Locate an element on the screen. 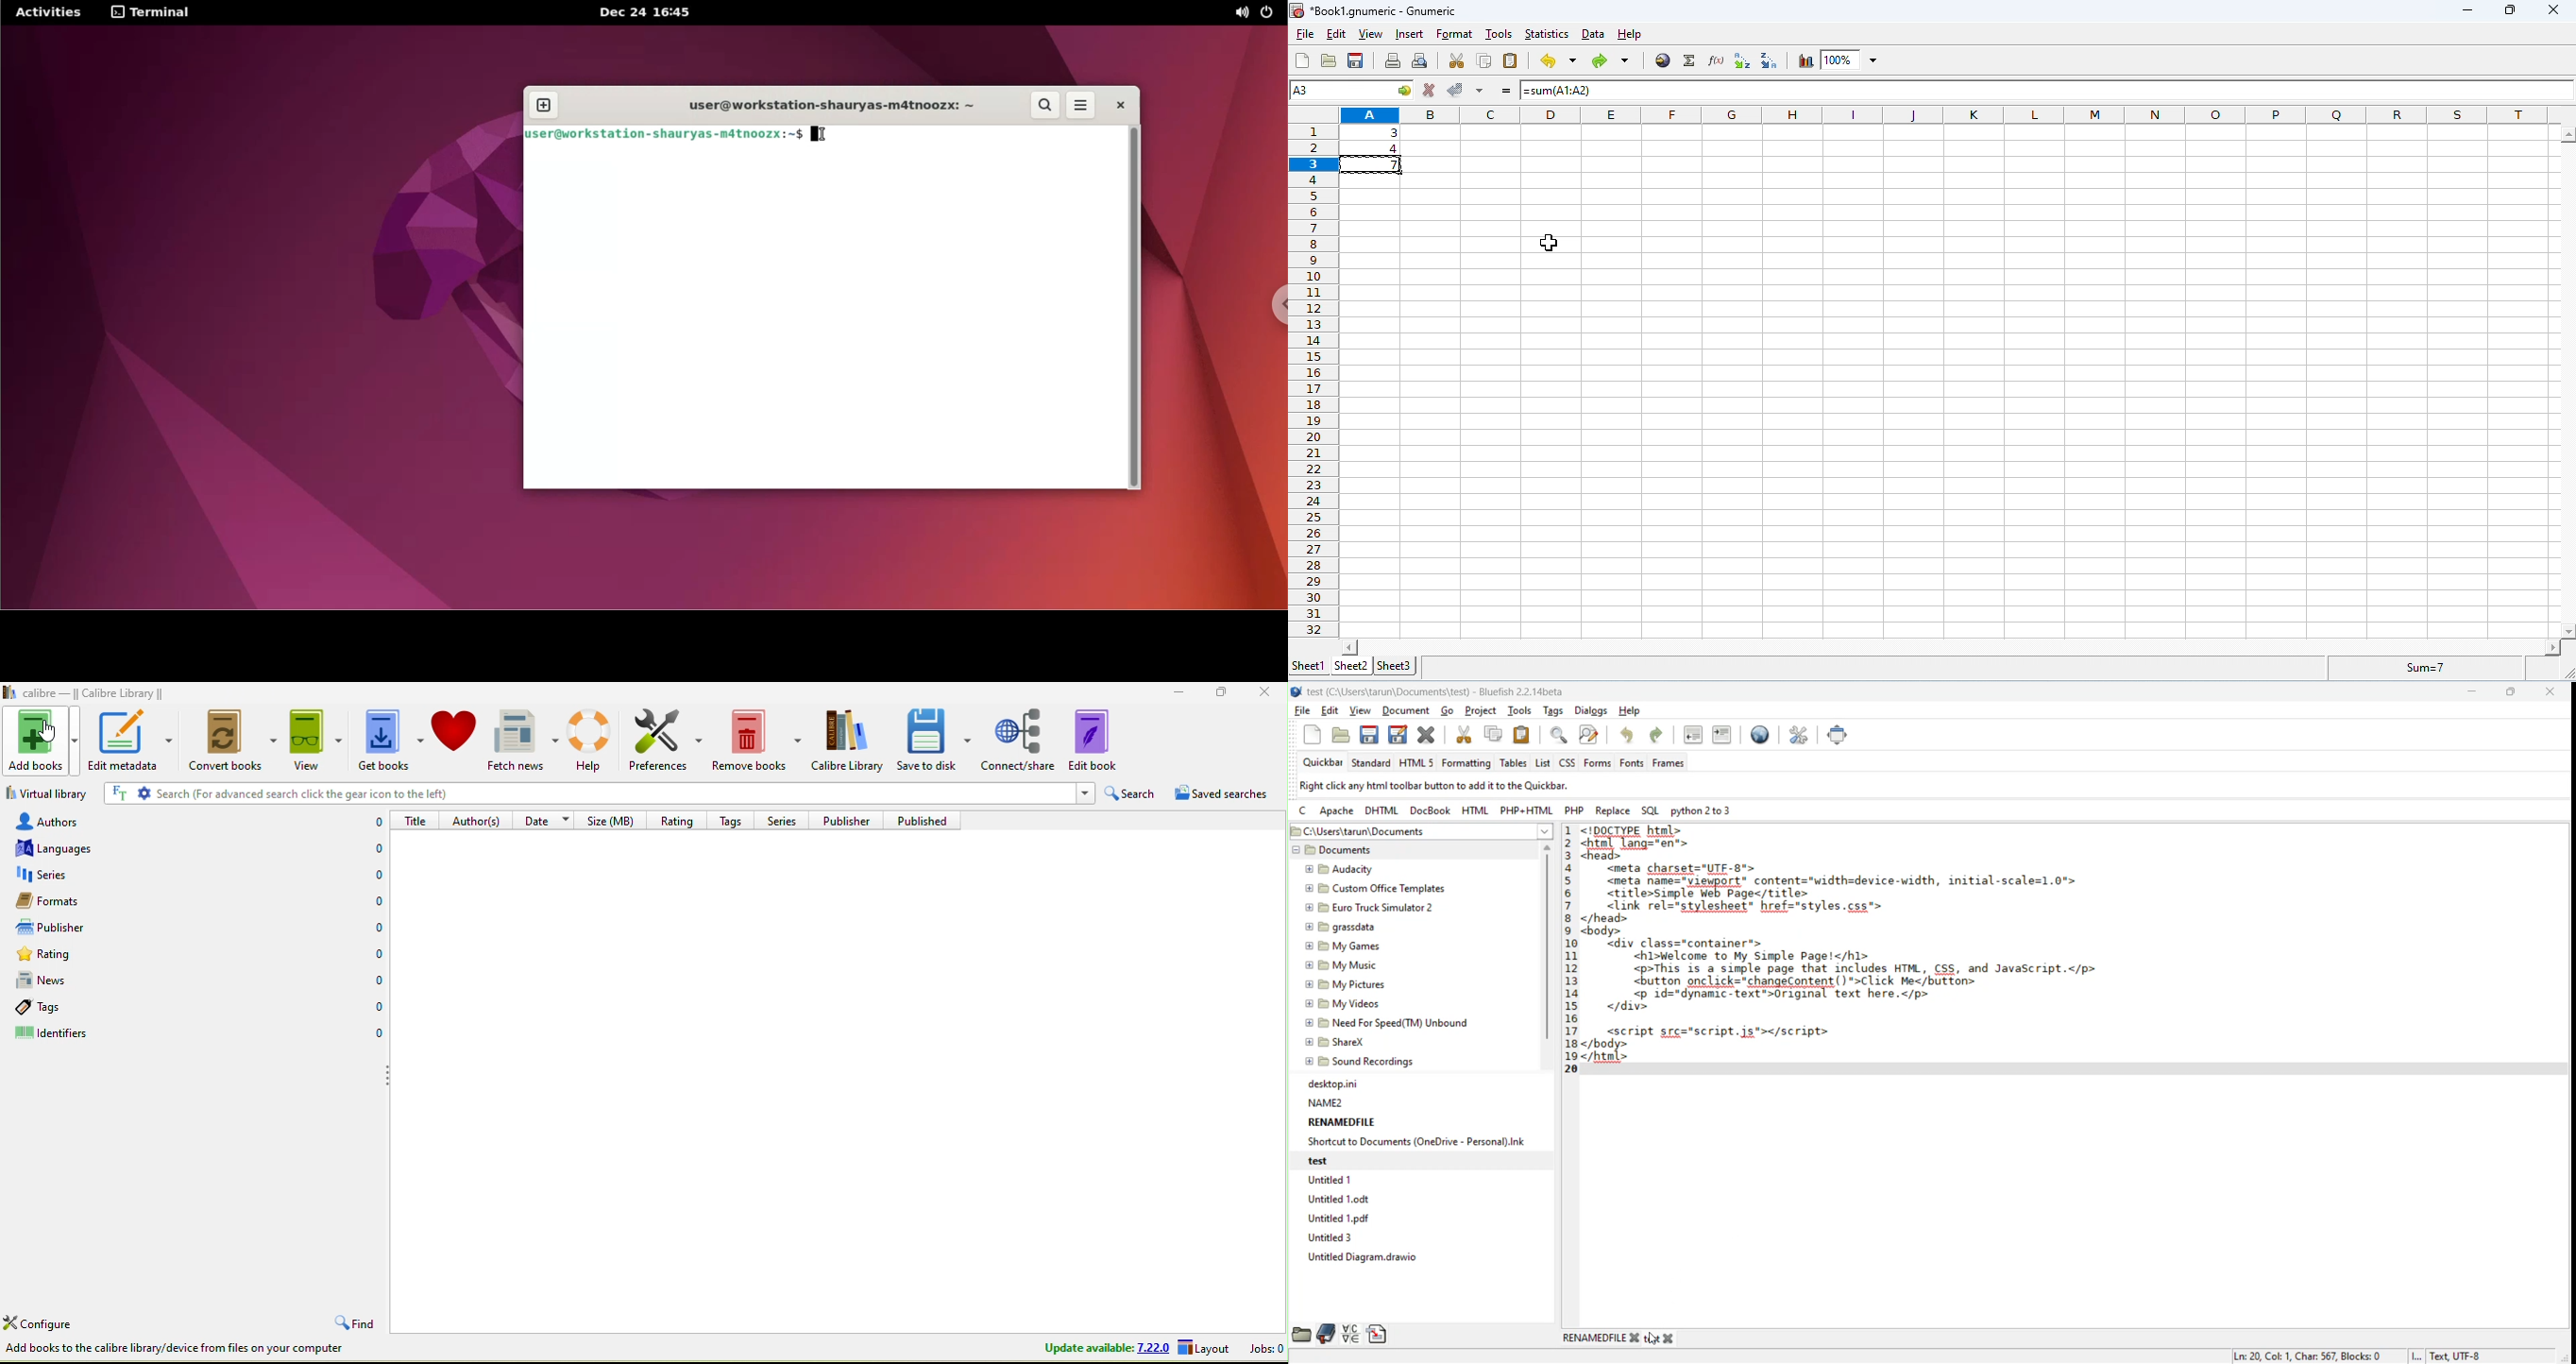 The height and width of the screenshot is (1372, 2576). new is located at coordinates (1303, 60).